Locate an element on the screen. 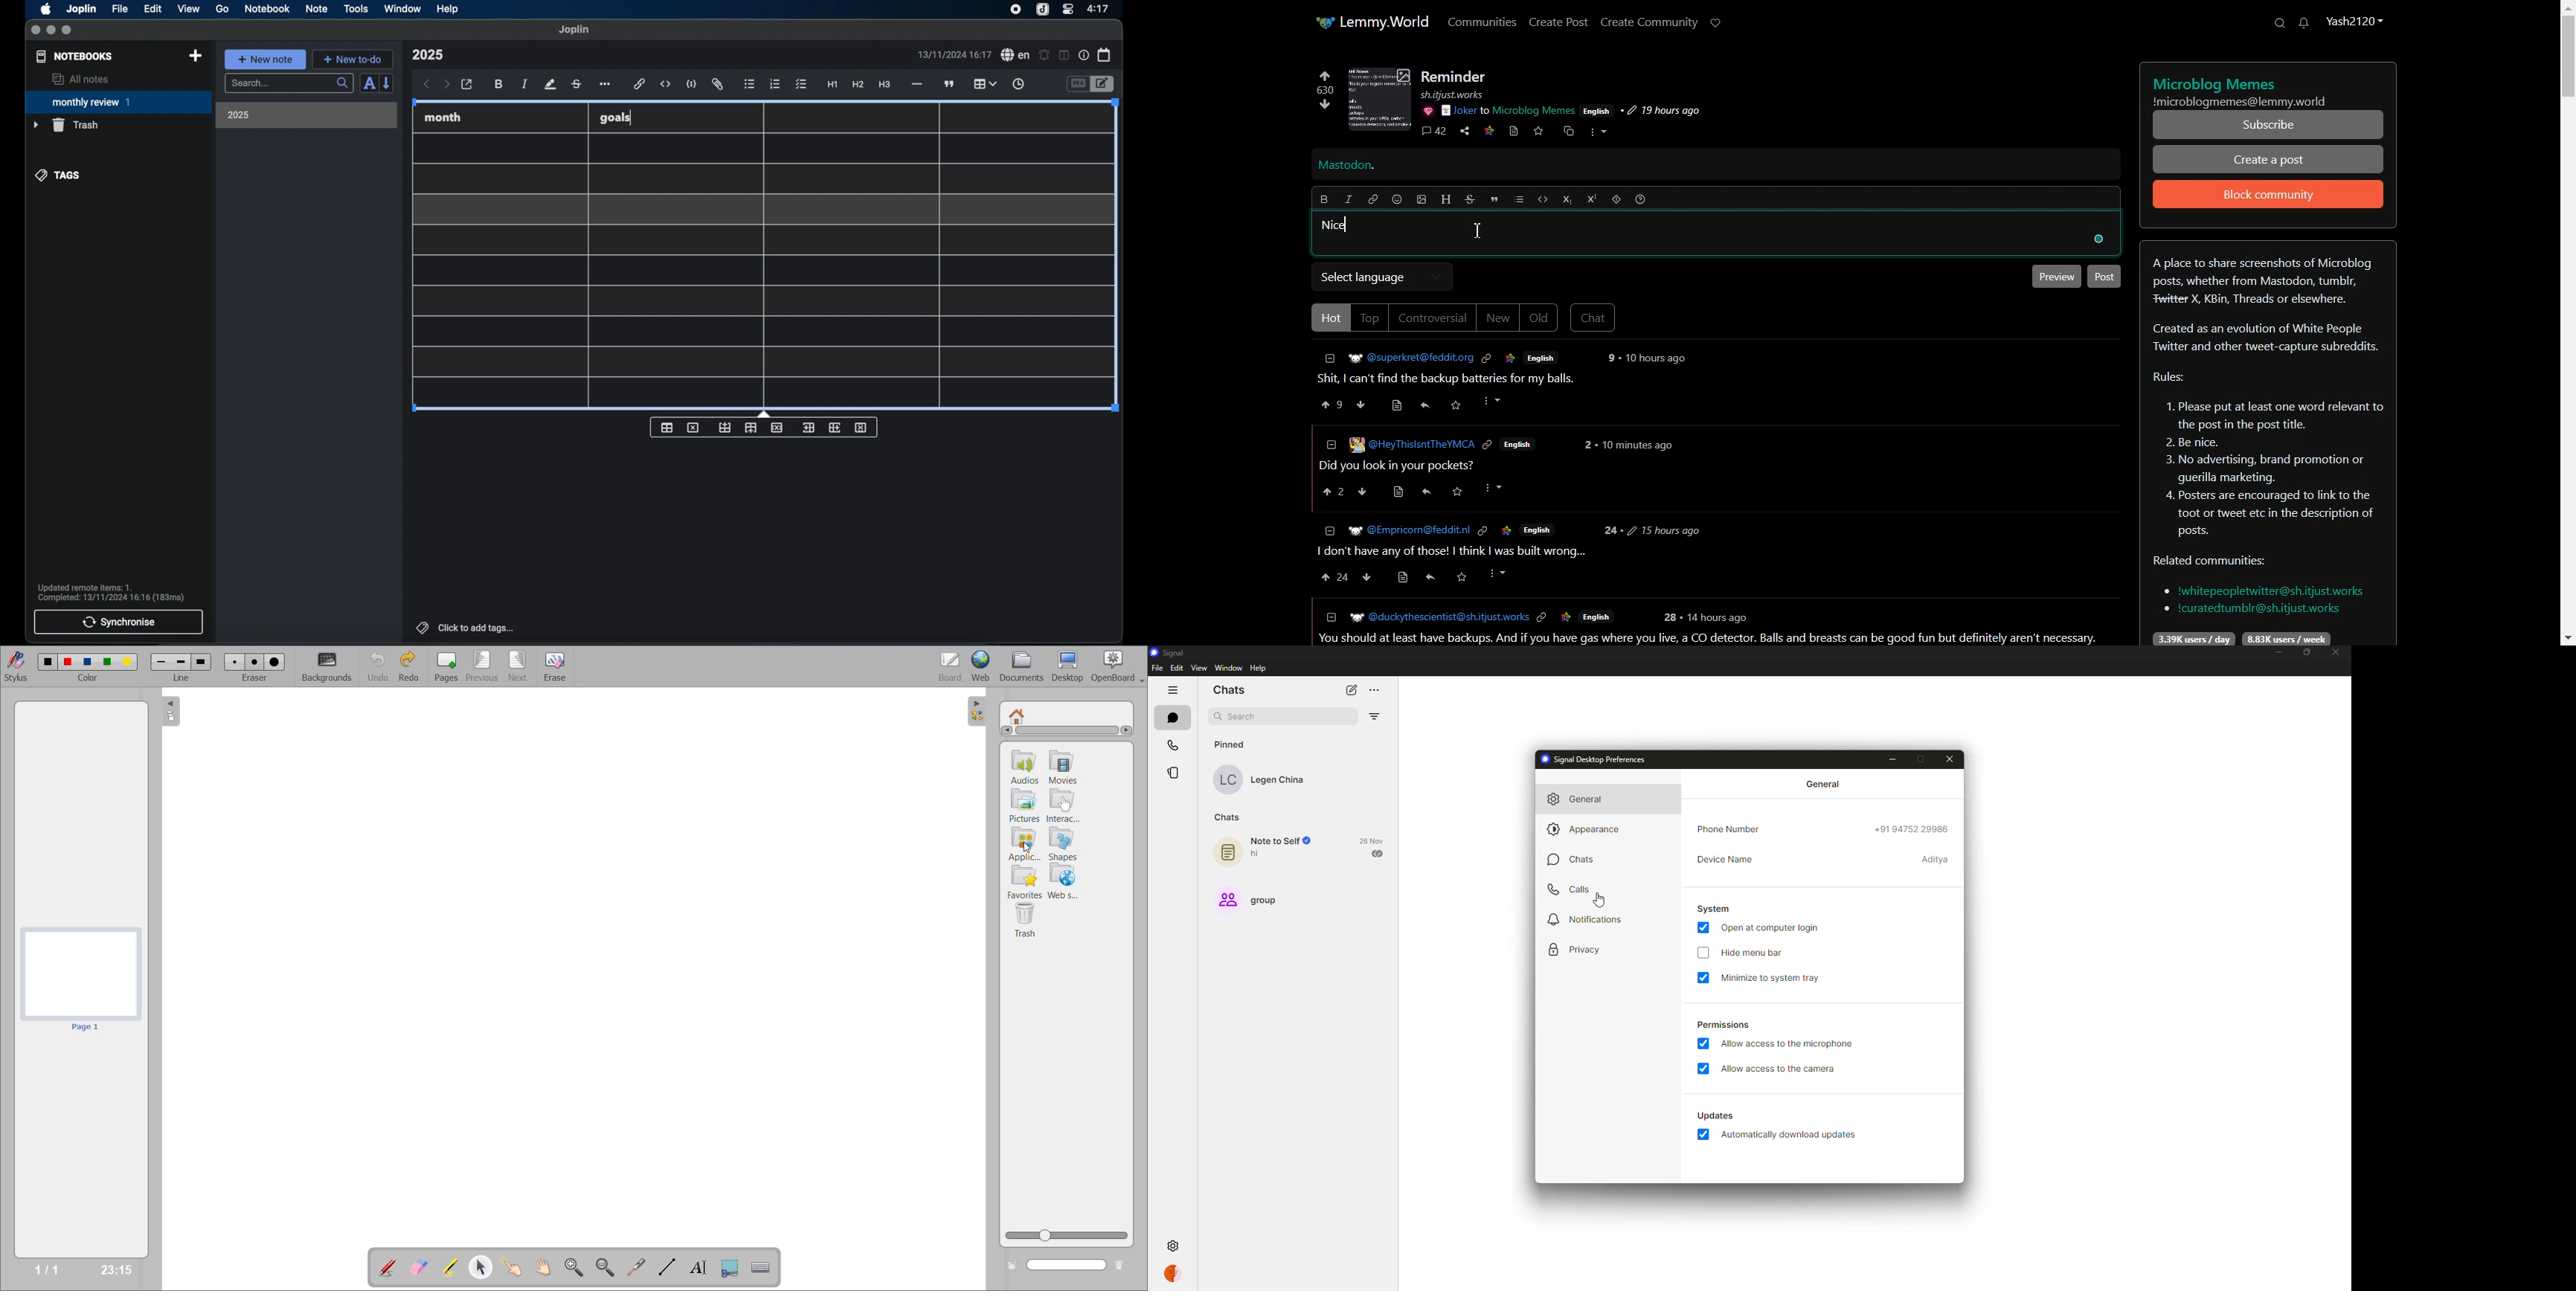 This screenshot has height=1316, width=2576. bold is located at coordinates (500, 84).